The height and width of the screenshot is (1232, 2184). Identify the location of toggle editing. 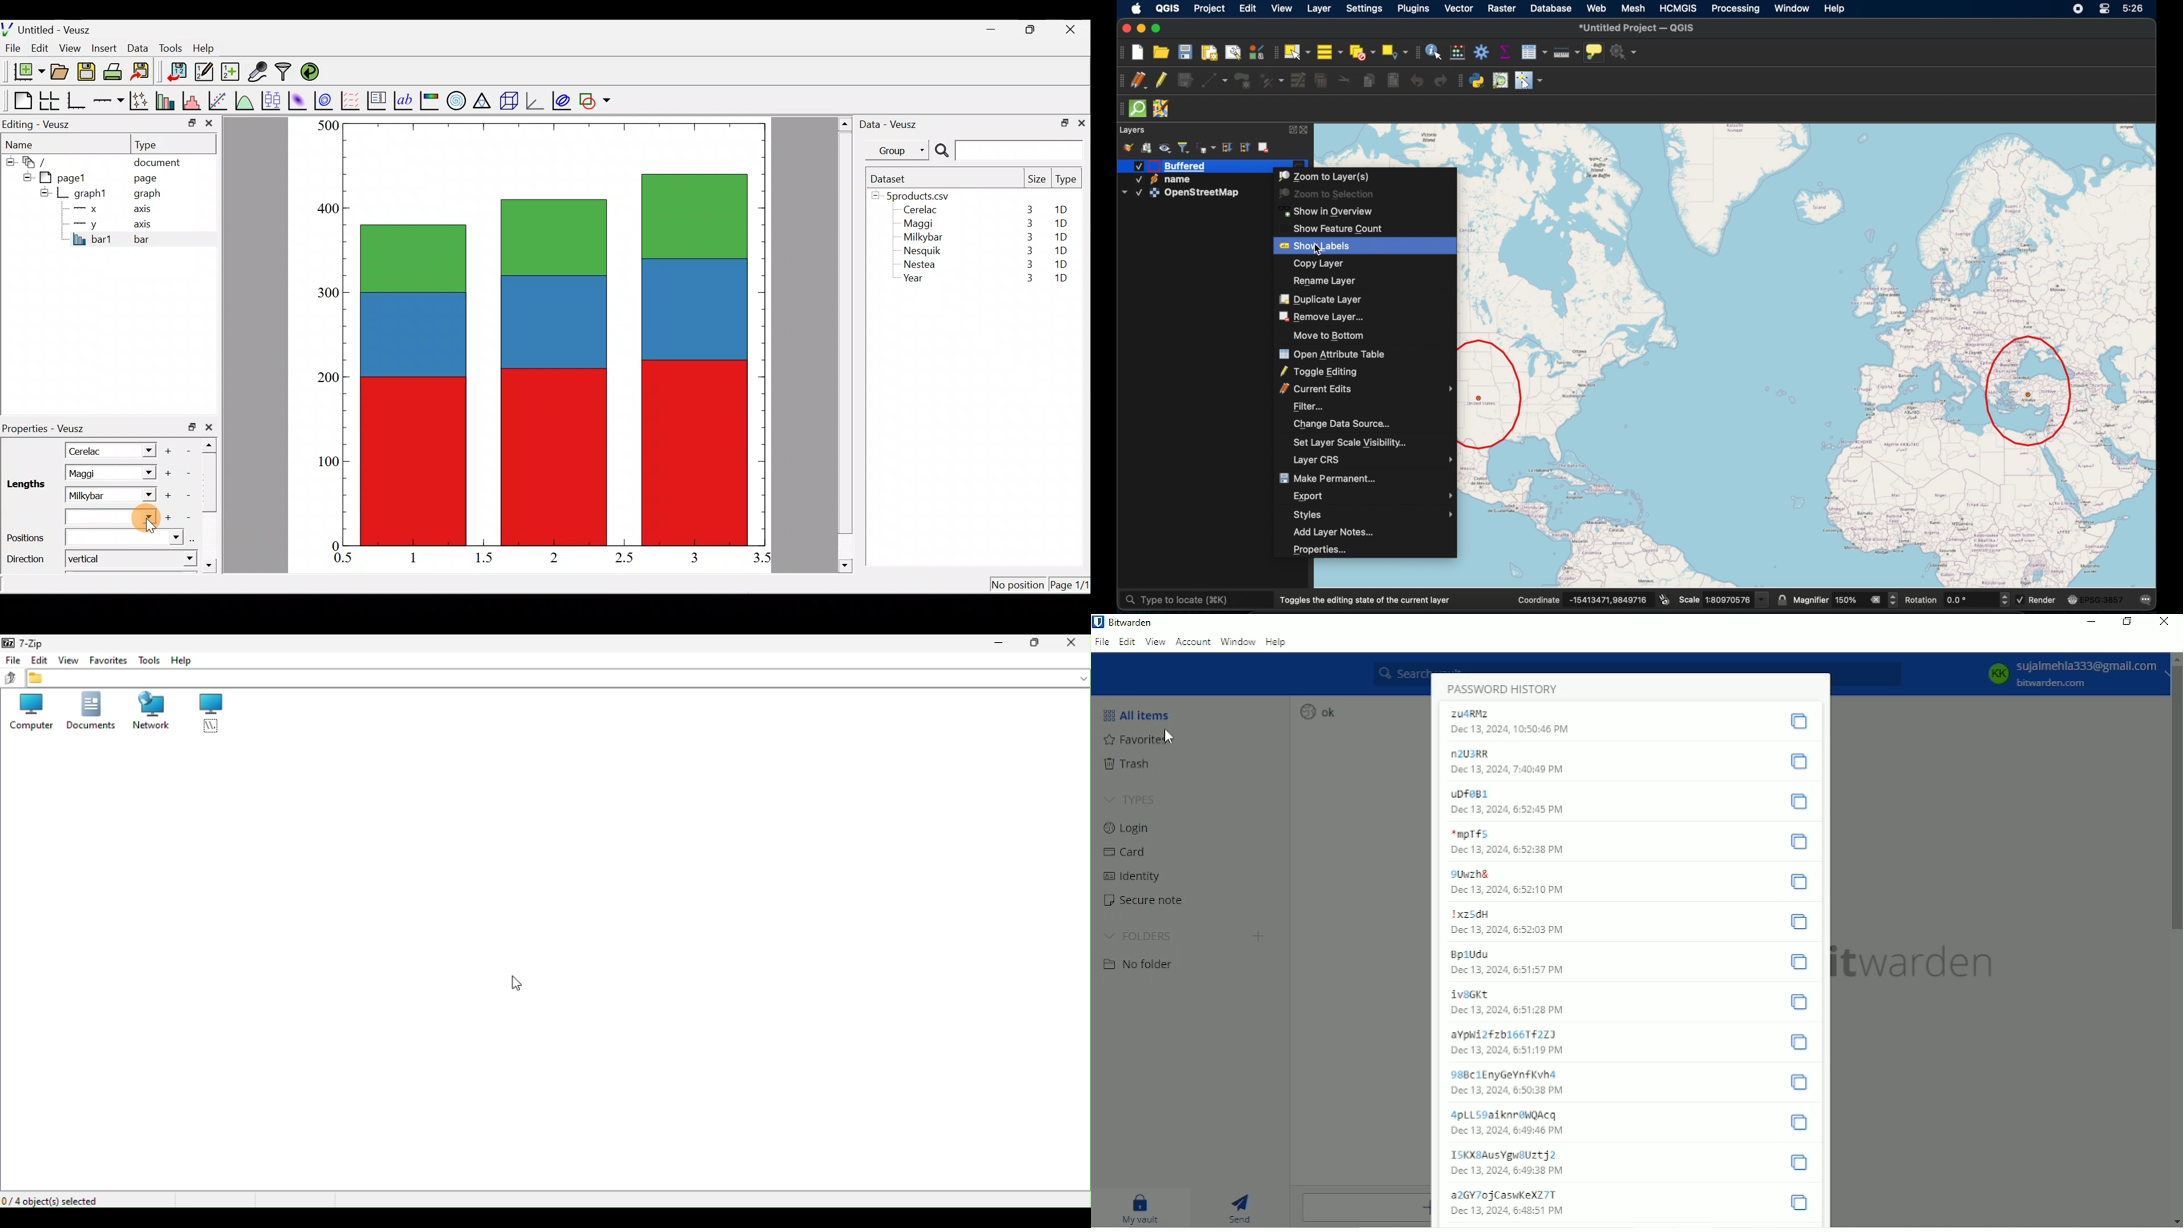
(1162, 80).